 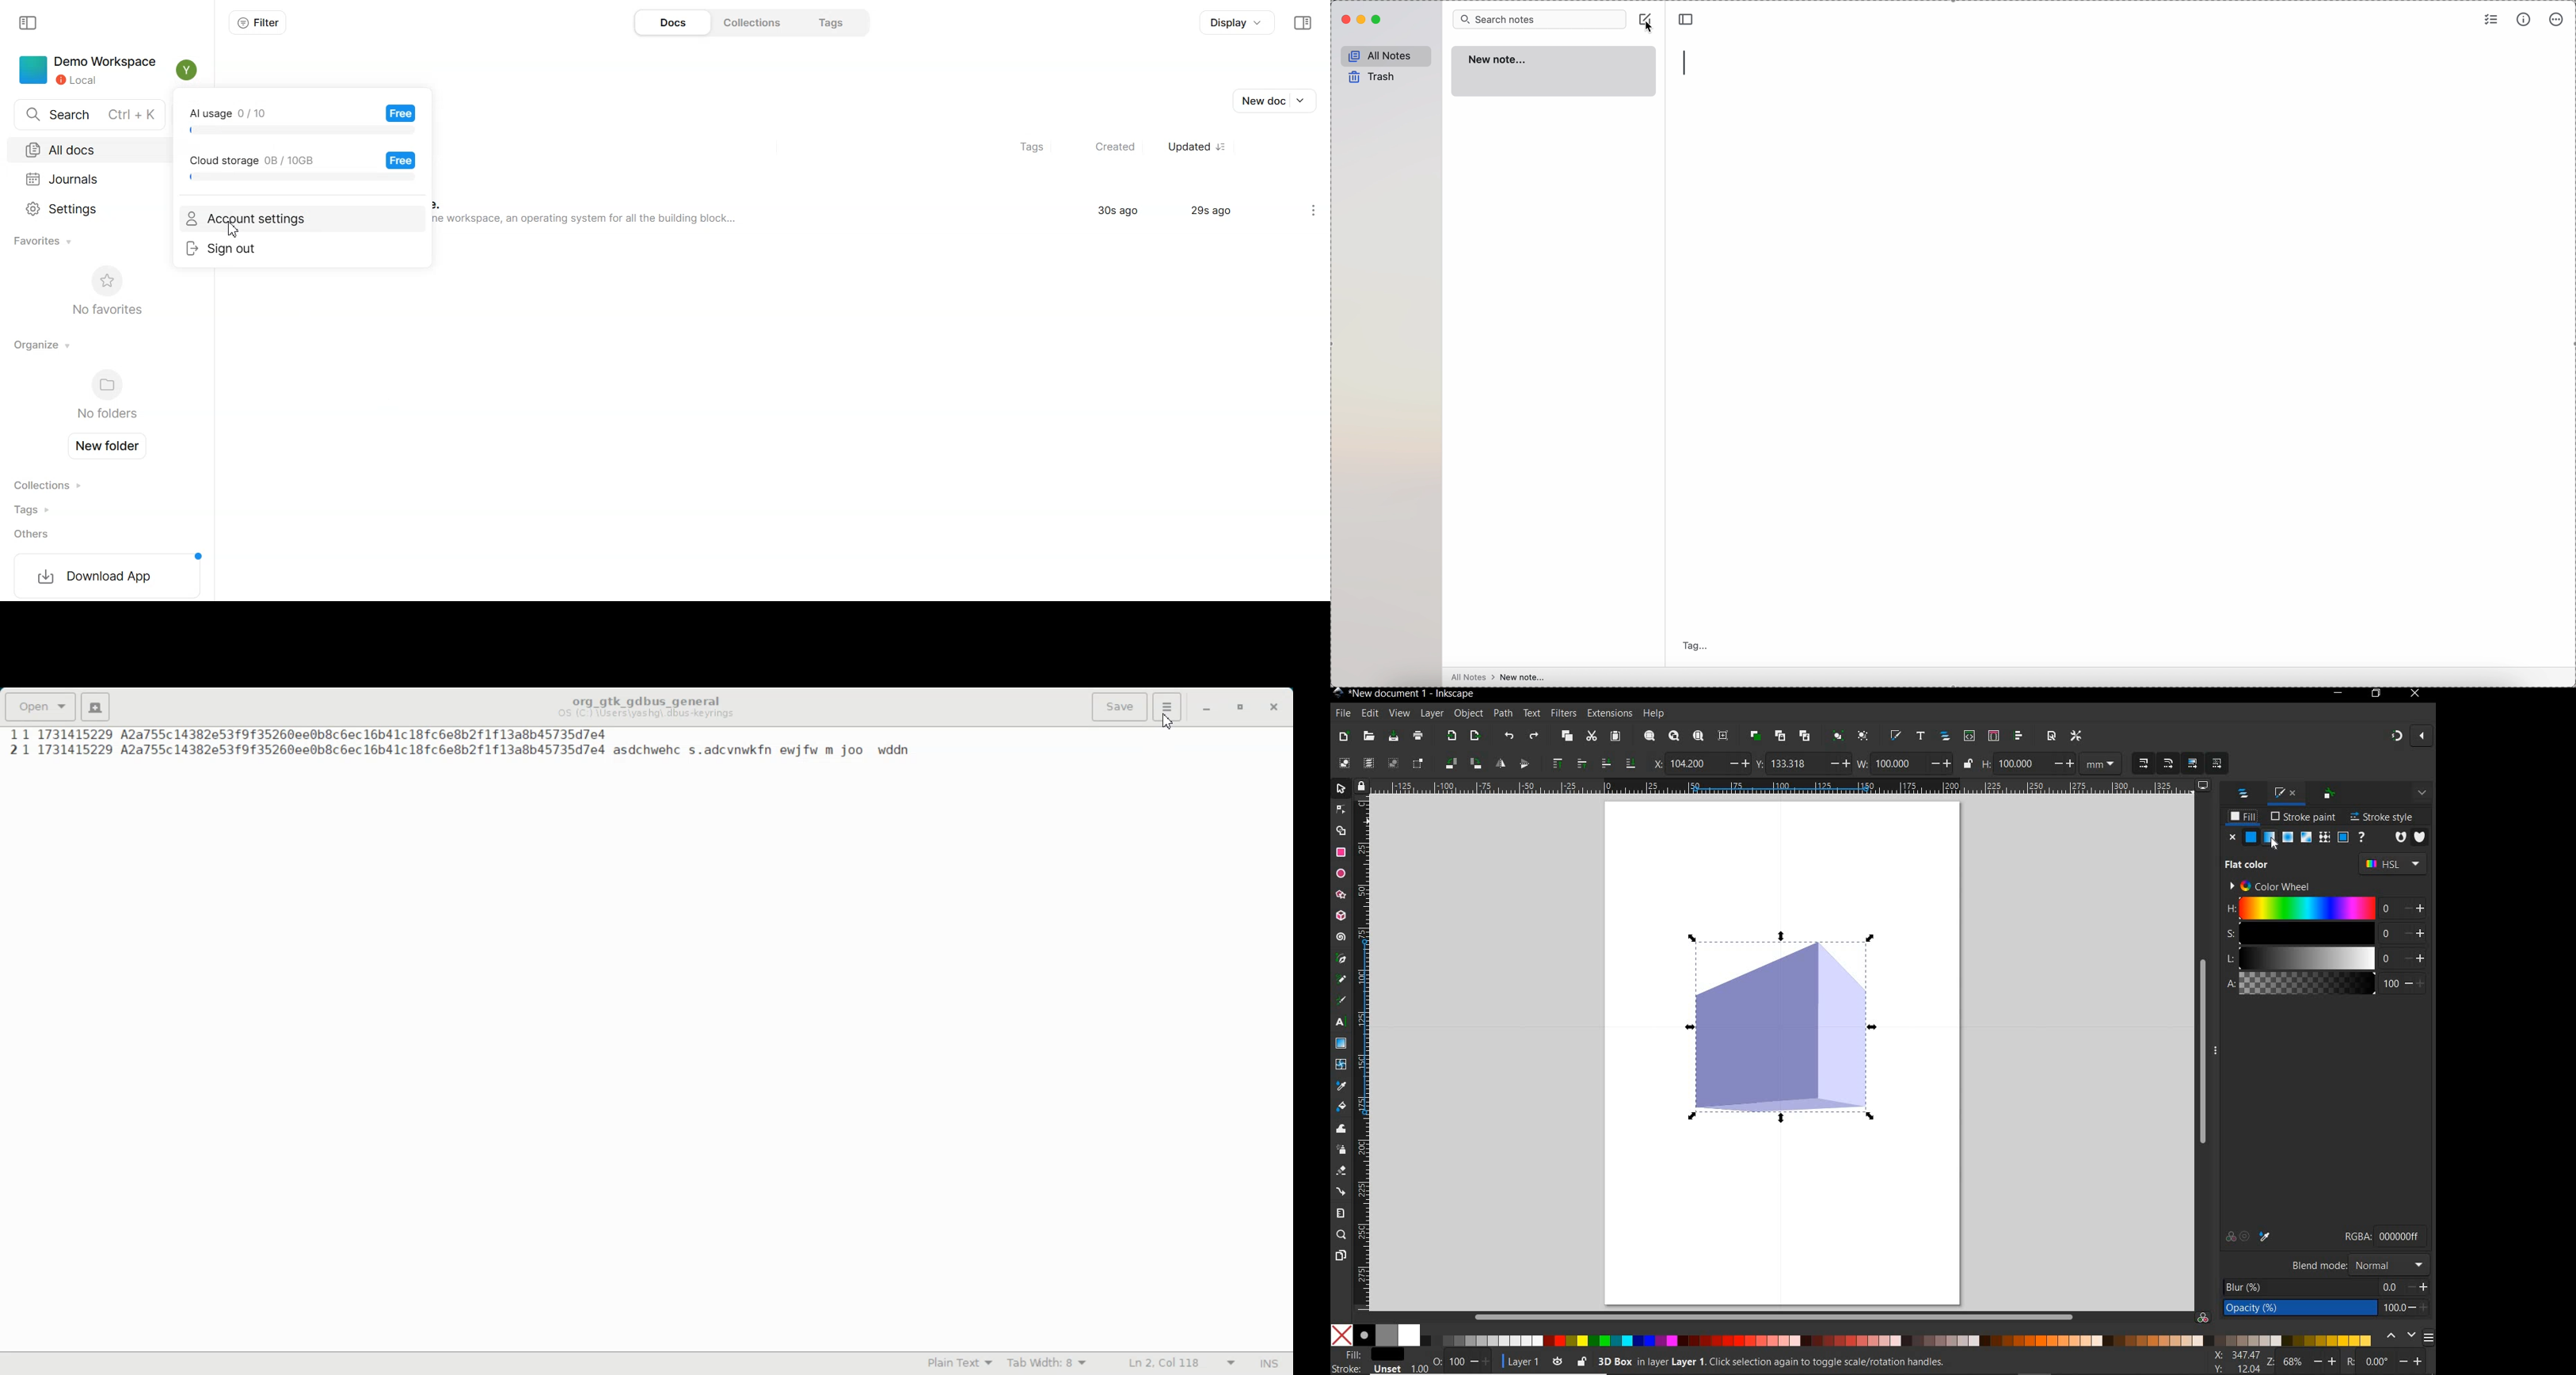 What do you see at coordinates (671, 22) in the screenshot?
I see `Docs` at bounding box center [671, 22].